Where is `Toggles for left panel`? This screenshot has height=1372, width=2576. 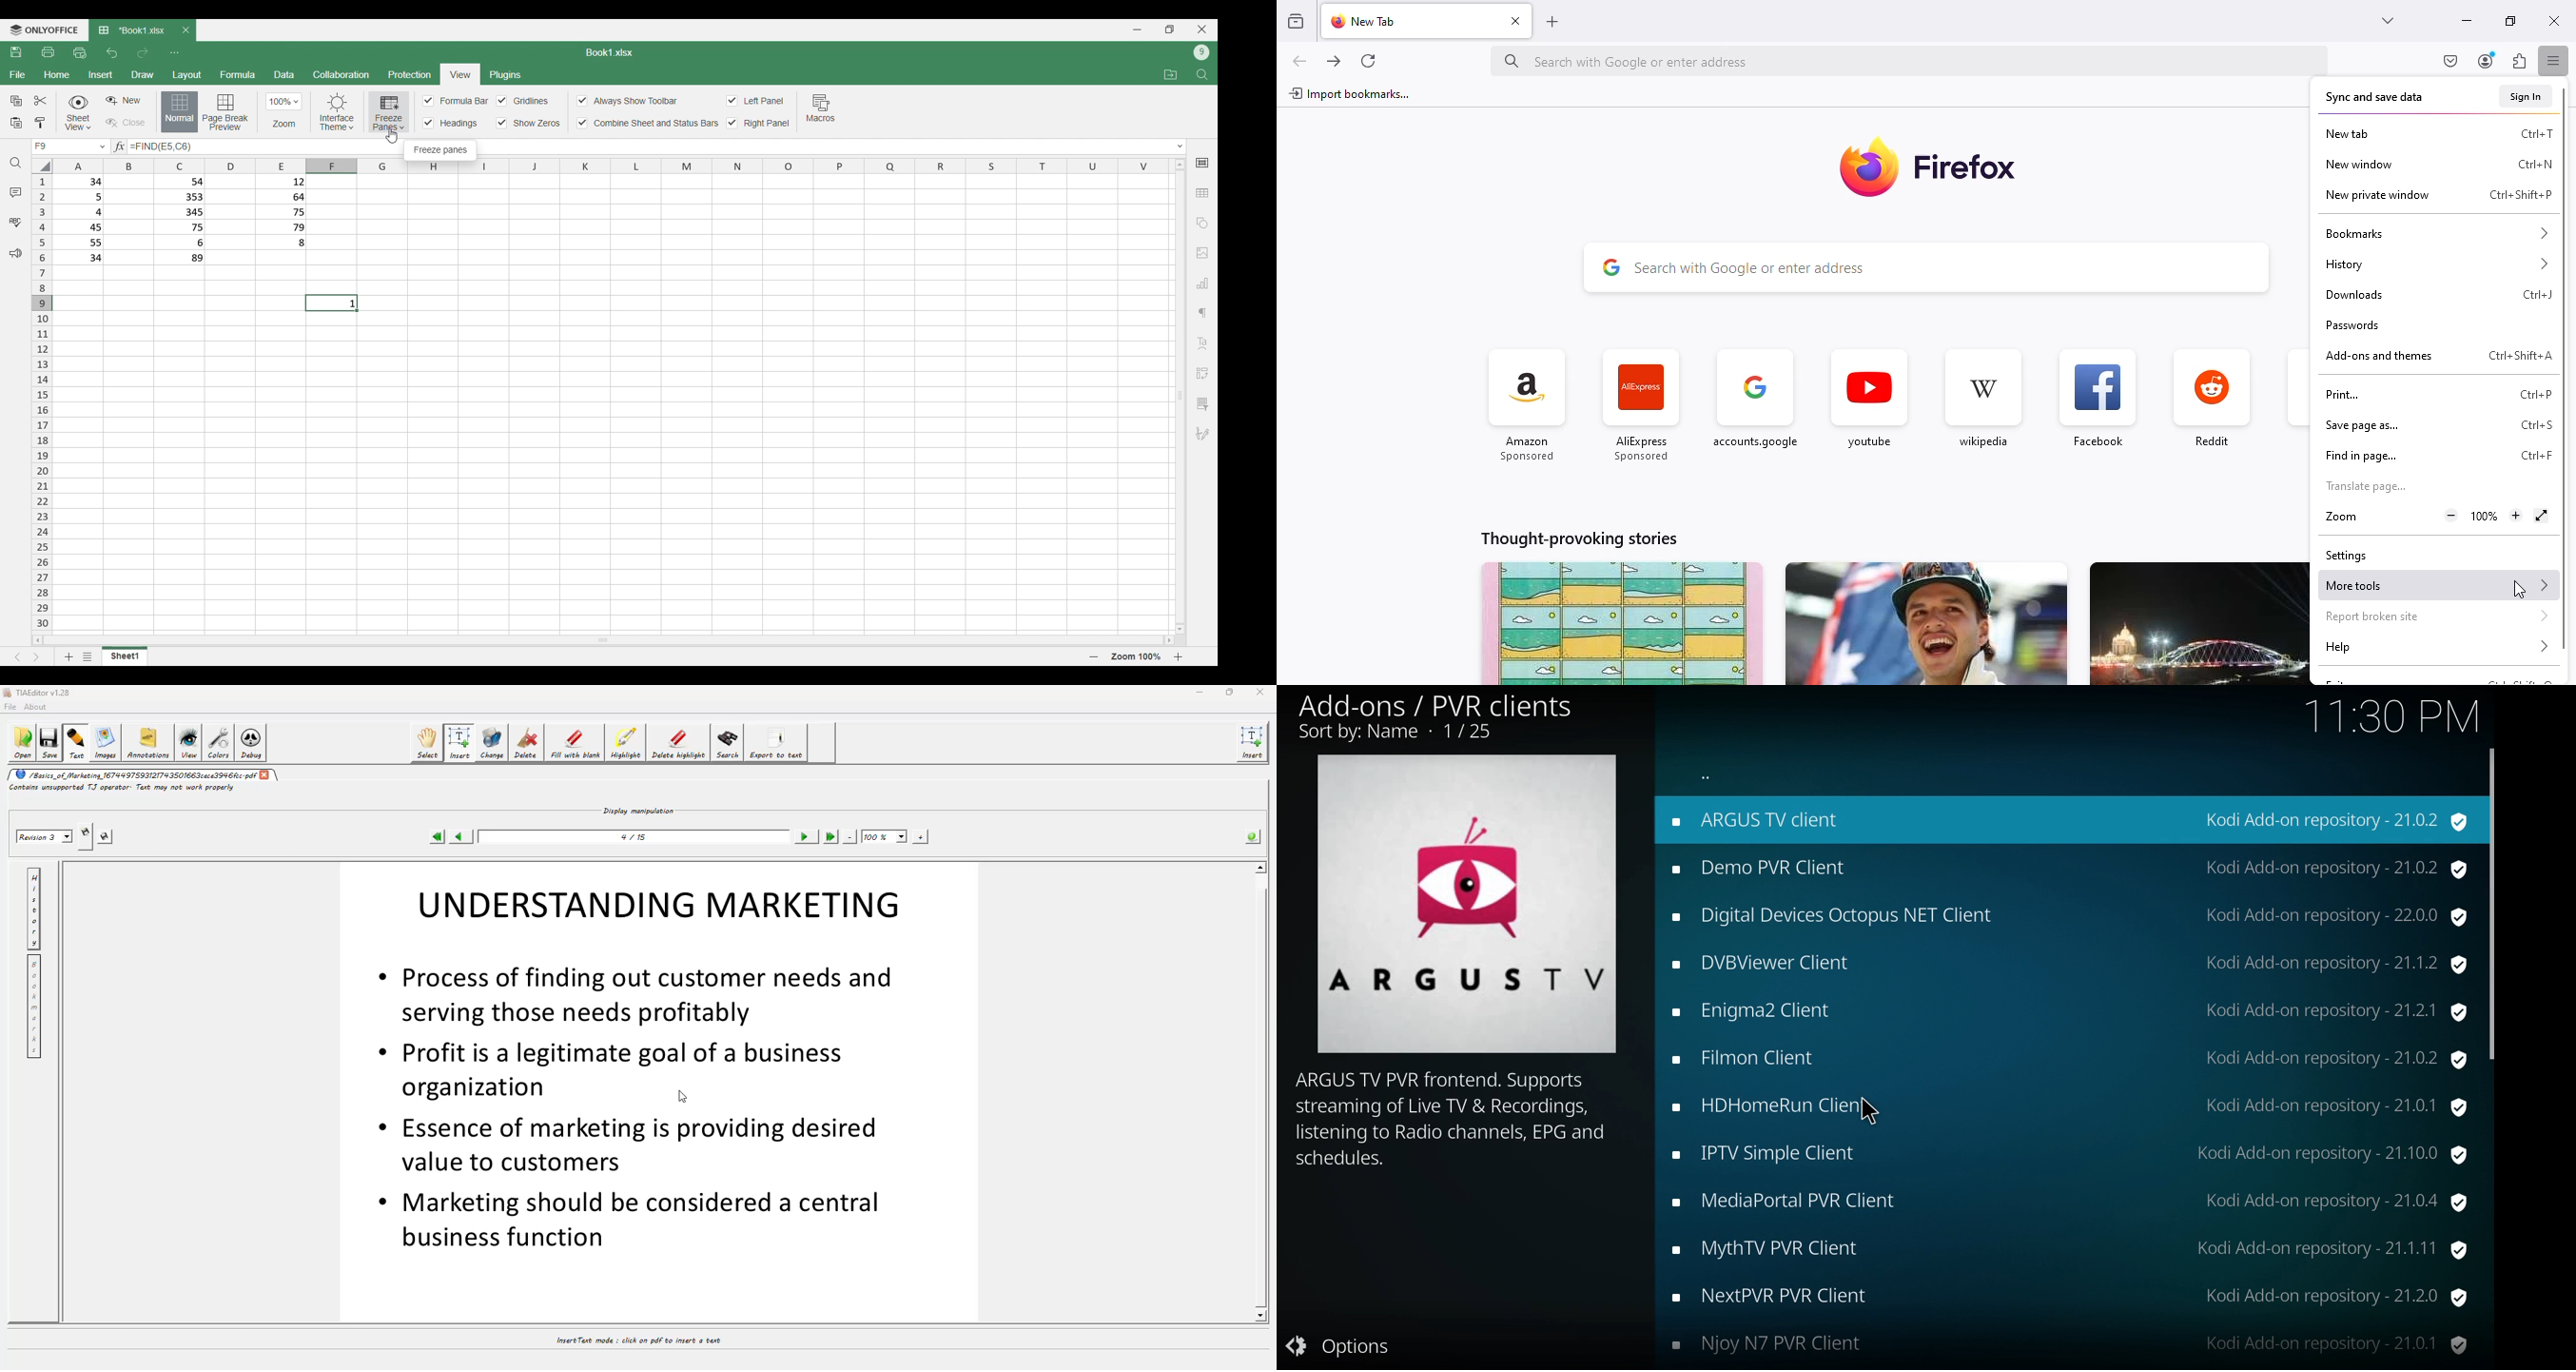 Toggles for left panel is located at coordinates (755, 101).